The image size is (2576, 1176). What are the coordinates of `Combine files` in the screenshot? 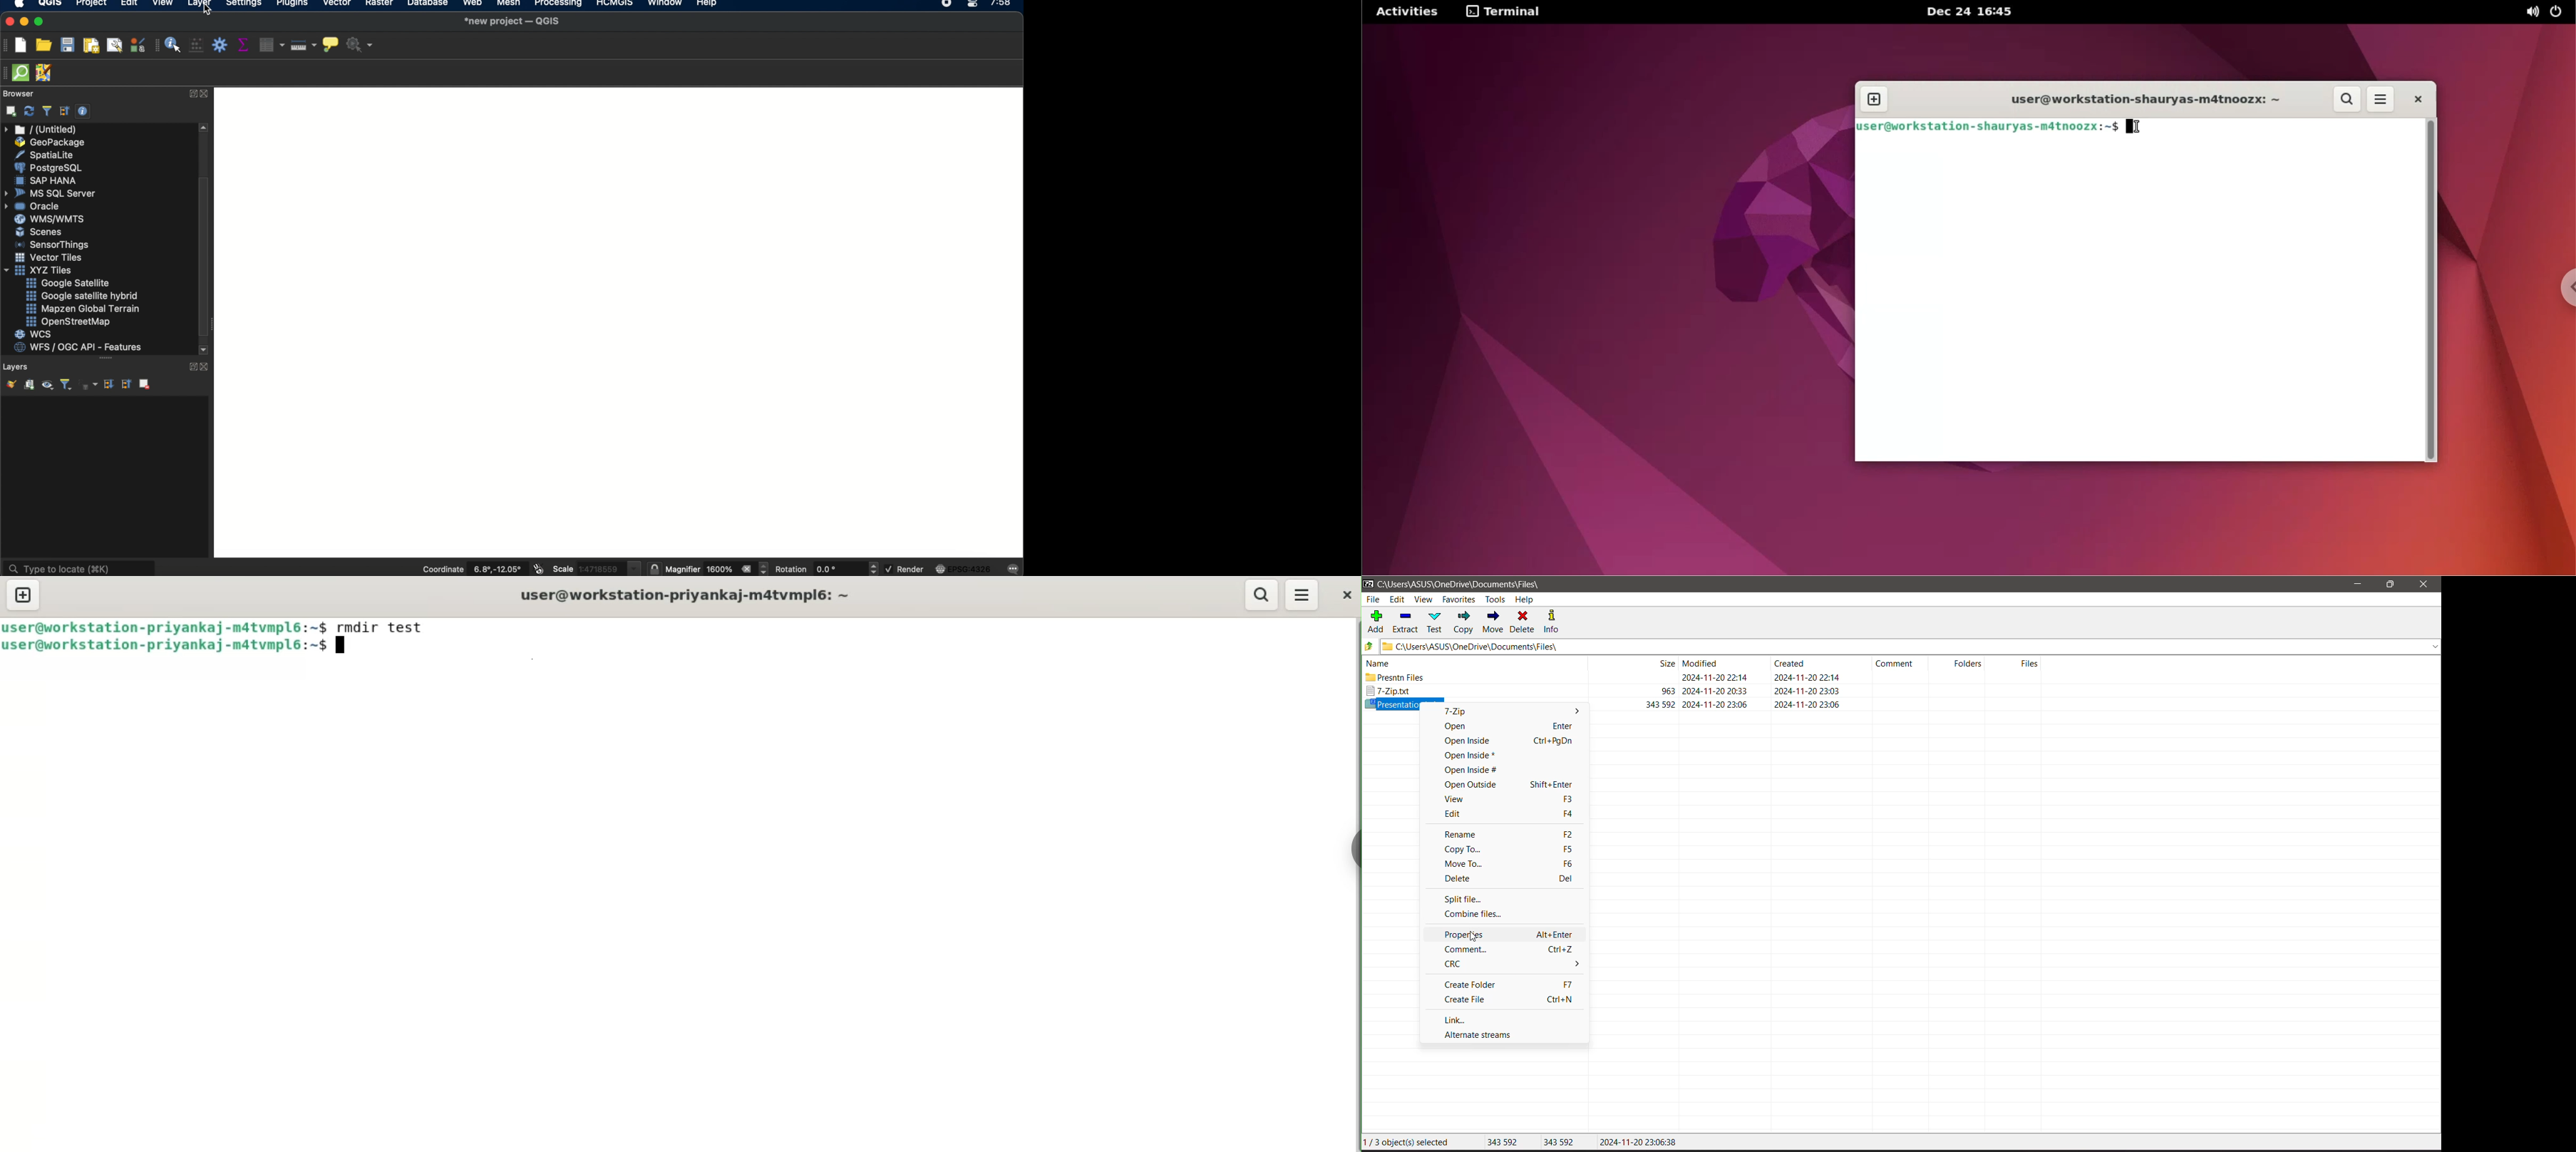 It's located at (1472, 914).